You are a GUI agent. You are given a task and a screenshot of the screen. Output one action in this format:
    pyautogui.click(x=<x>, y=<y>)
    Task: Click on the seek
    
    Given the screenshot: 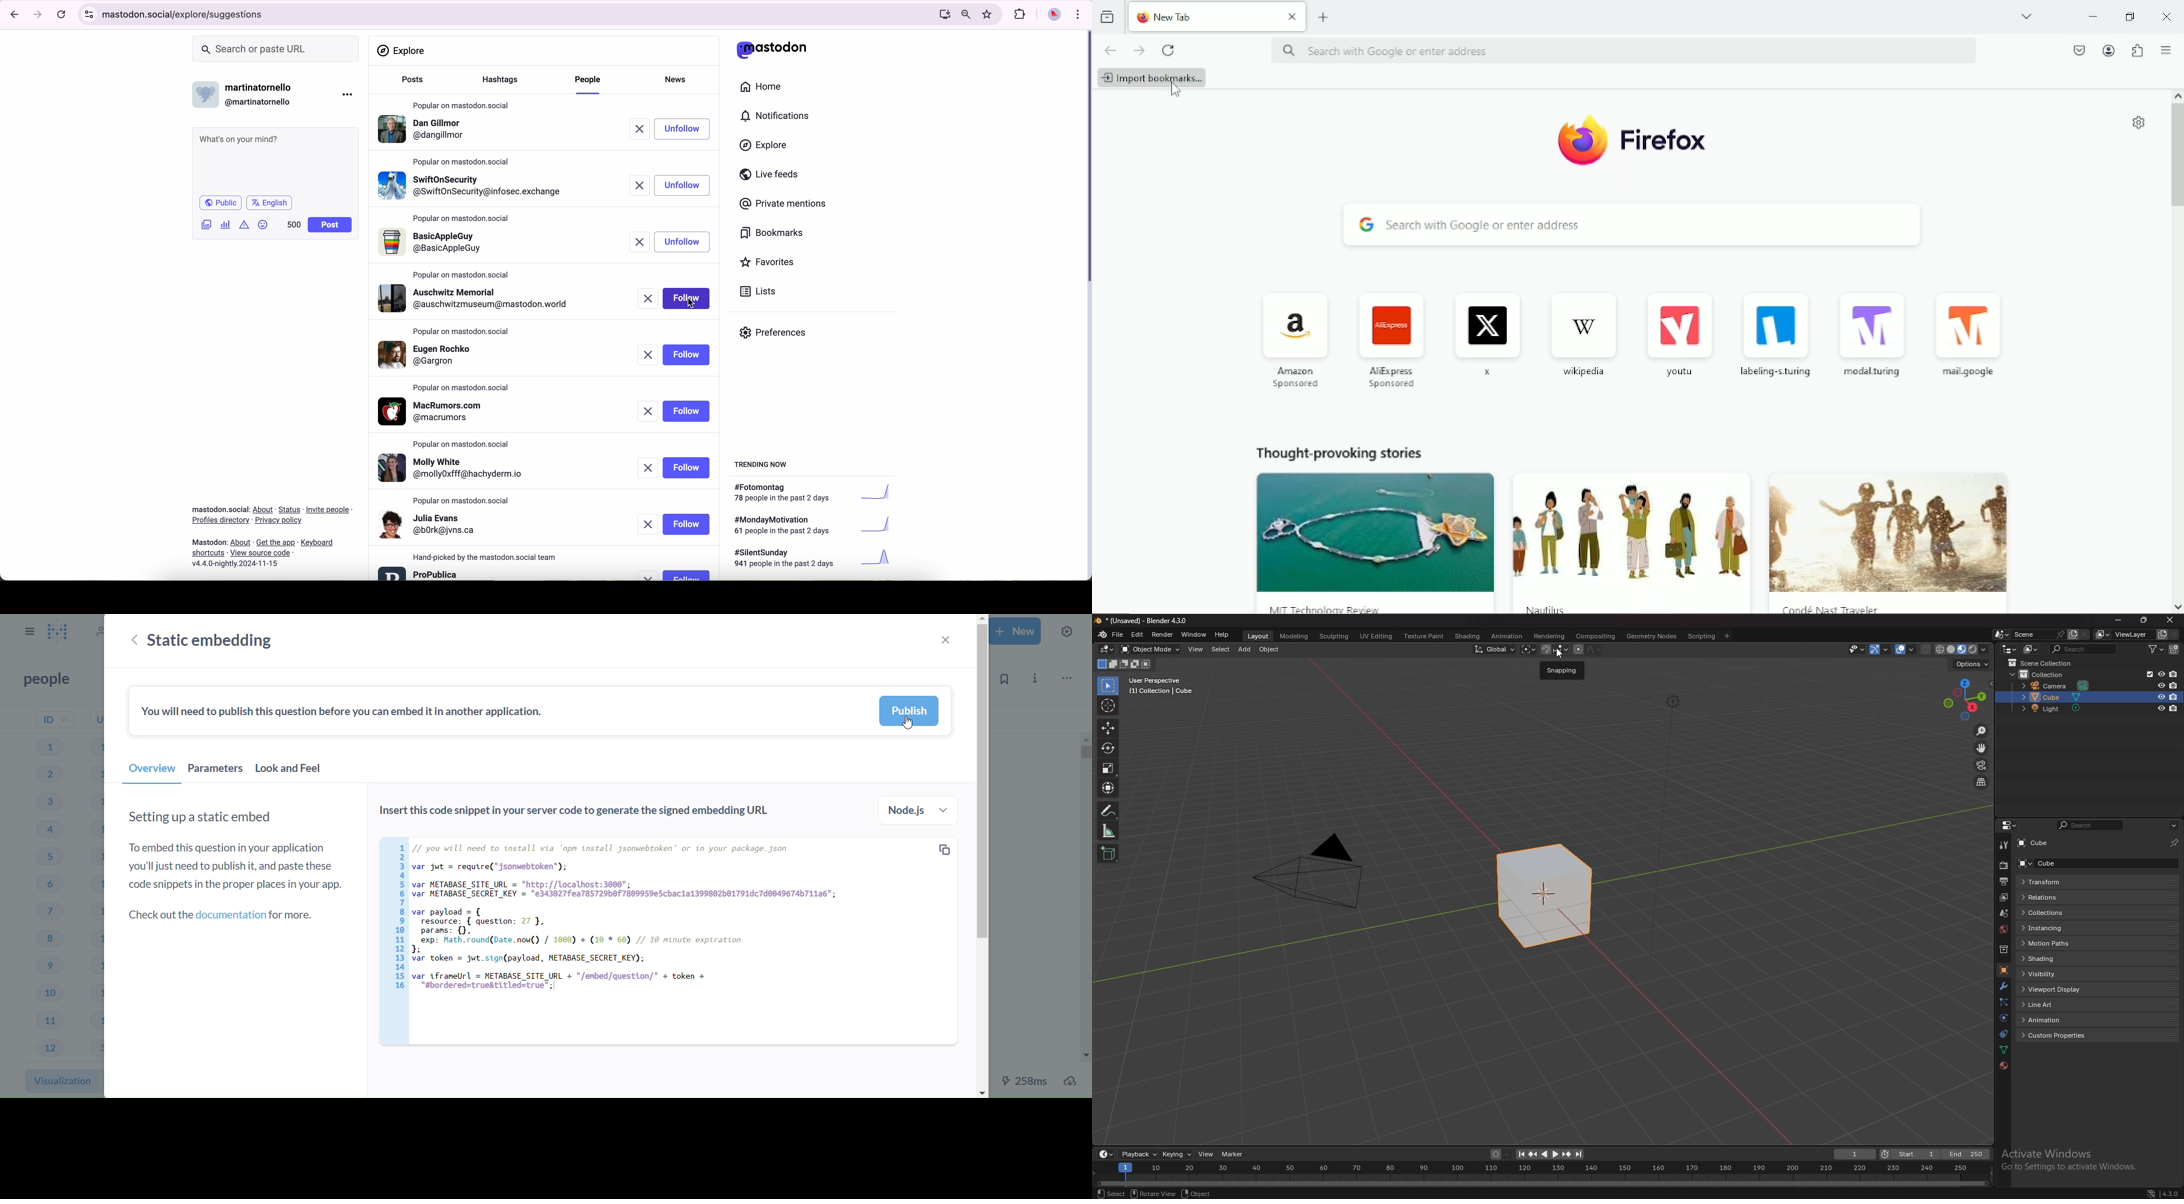 What is the action you would take?
    pyautogui.click(x=1541, y=1174)
    